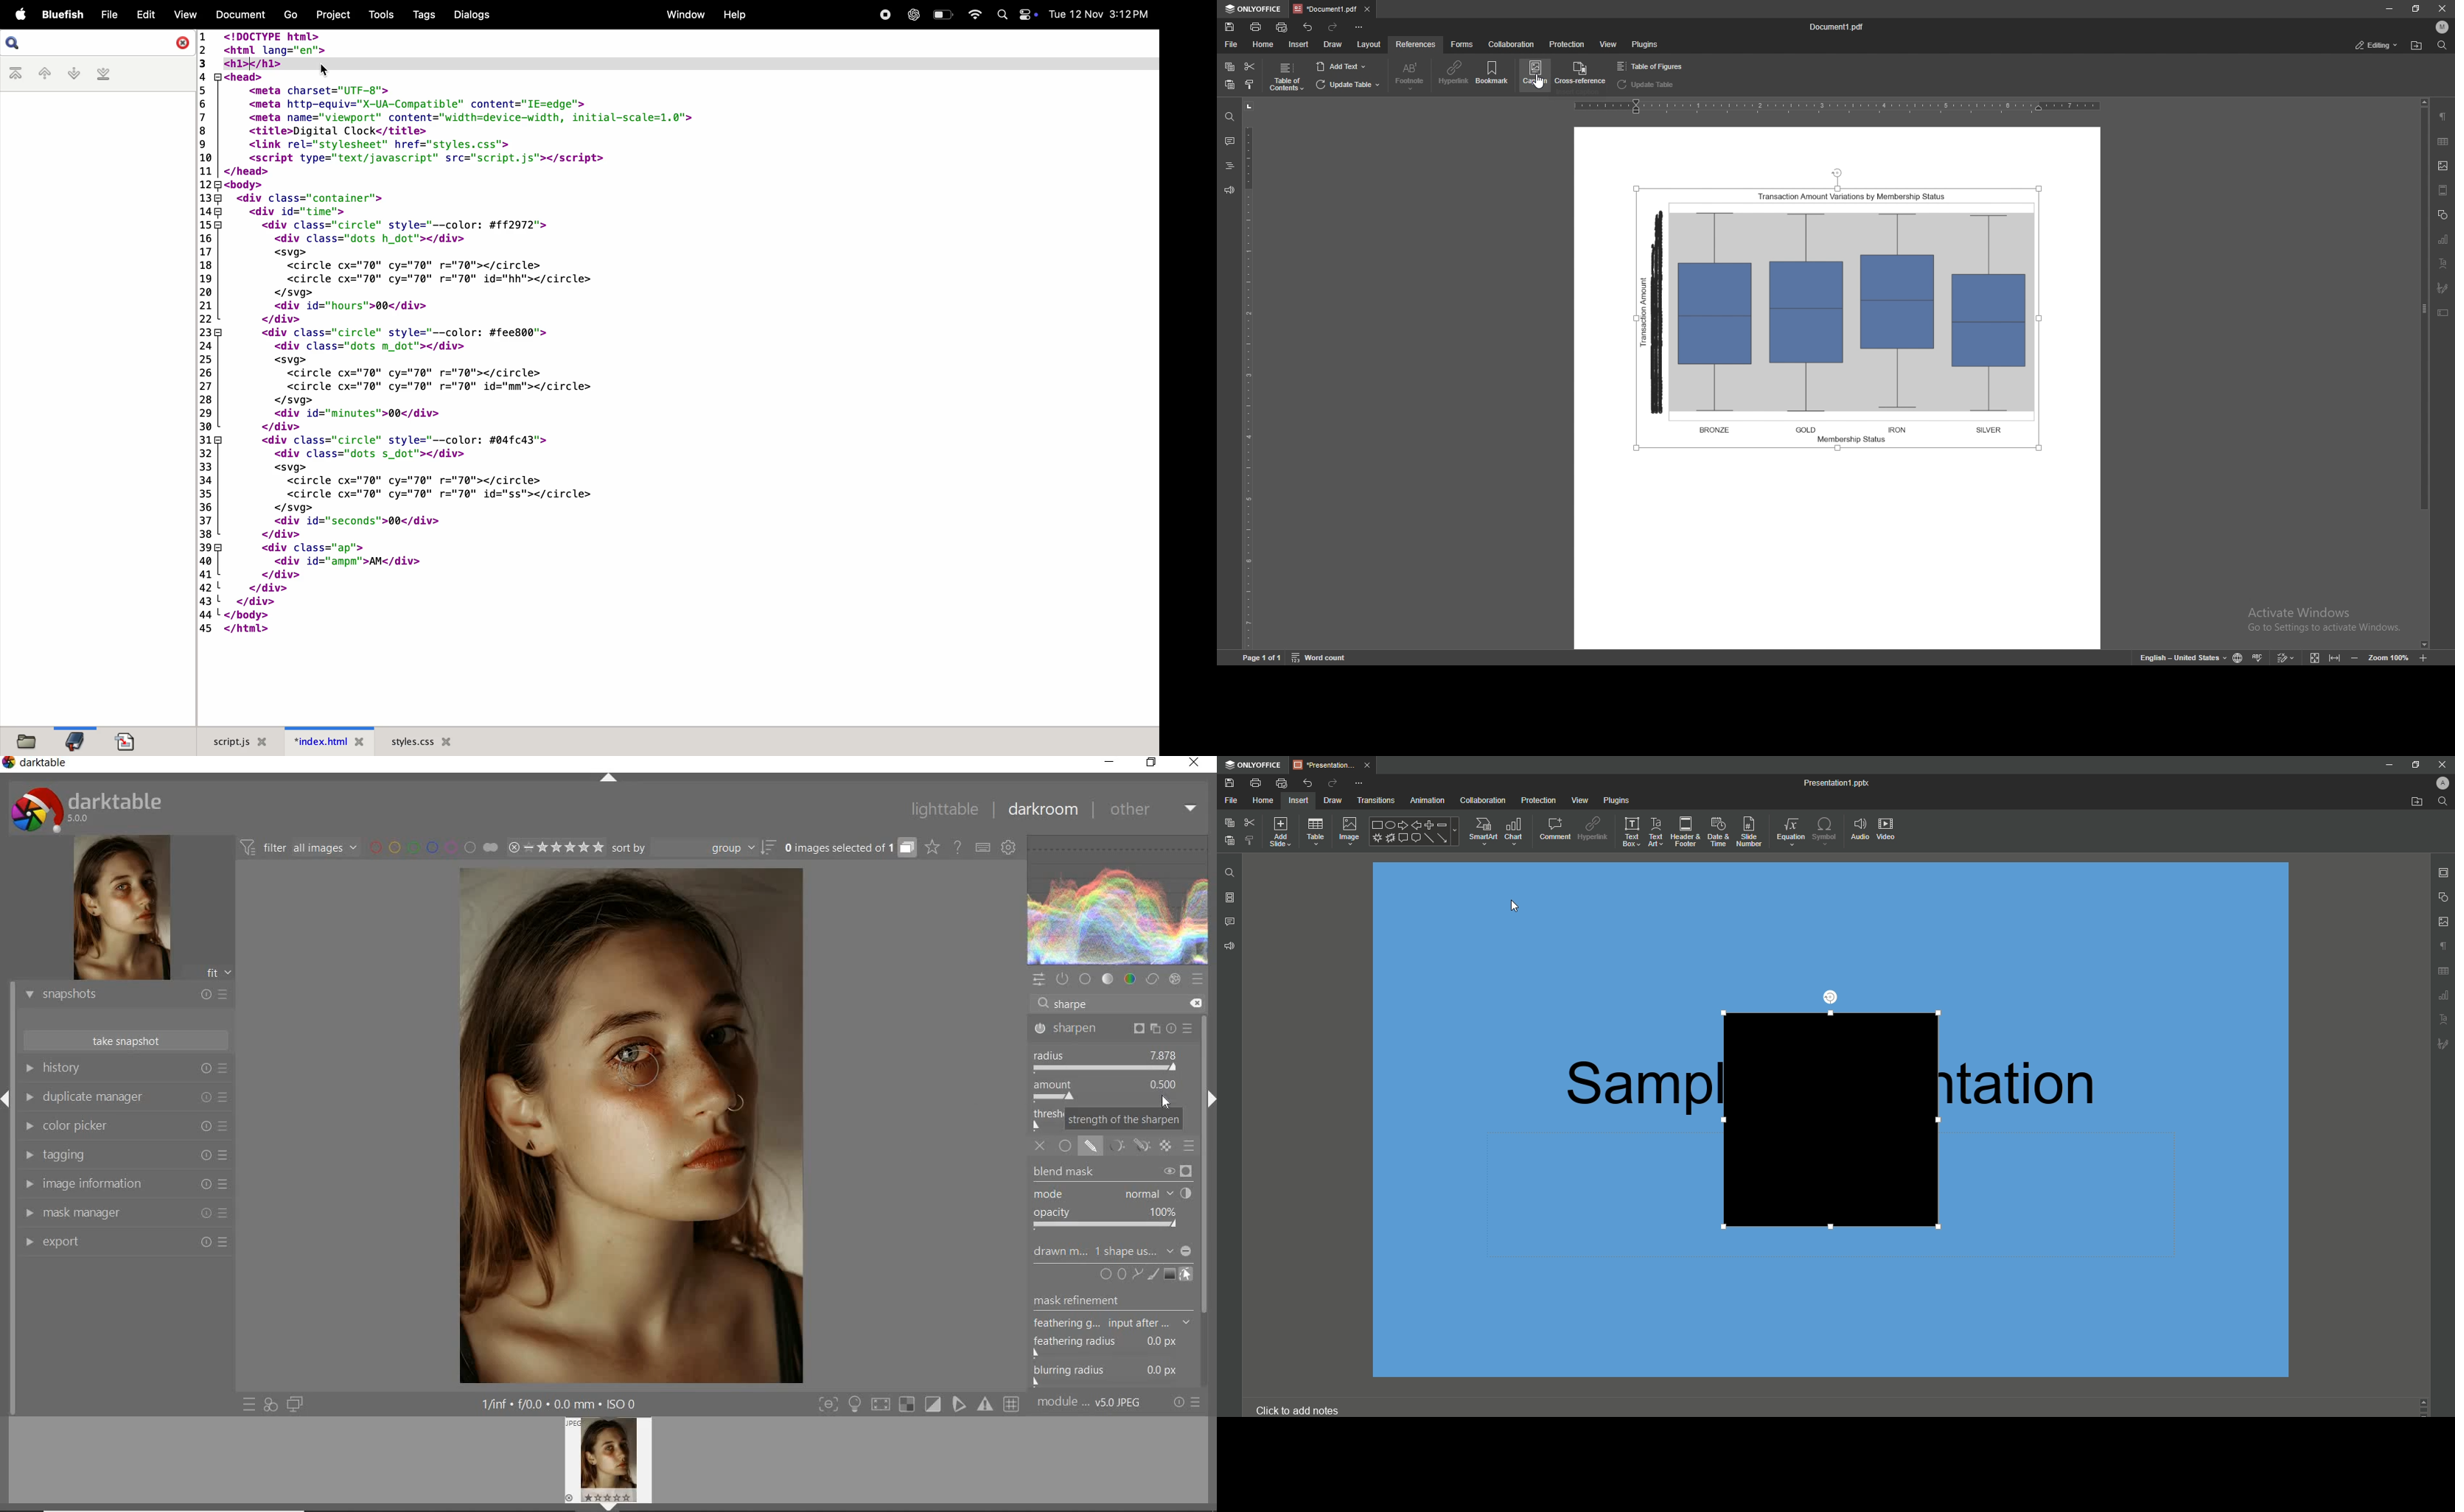 This screenshot has width=2464, height=1512. What do you see at coordinates (1250, 822) in the screenshot?
I see `Cut` at bounding box center [1250, 822].